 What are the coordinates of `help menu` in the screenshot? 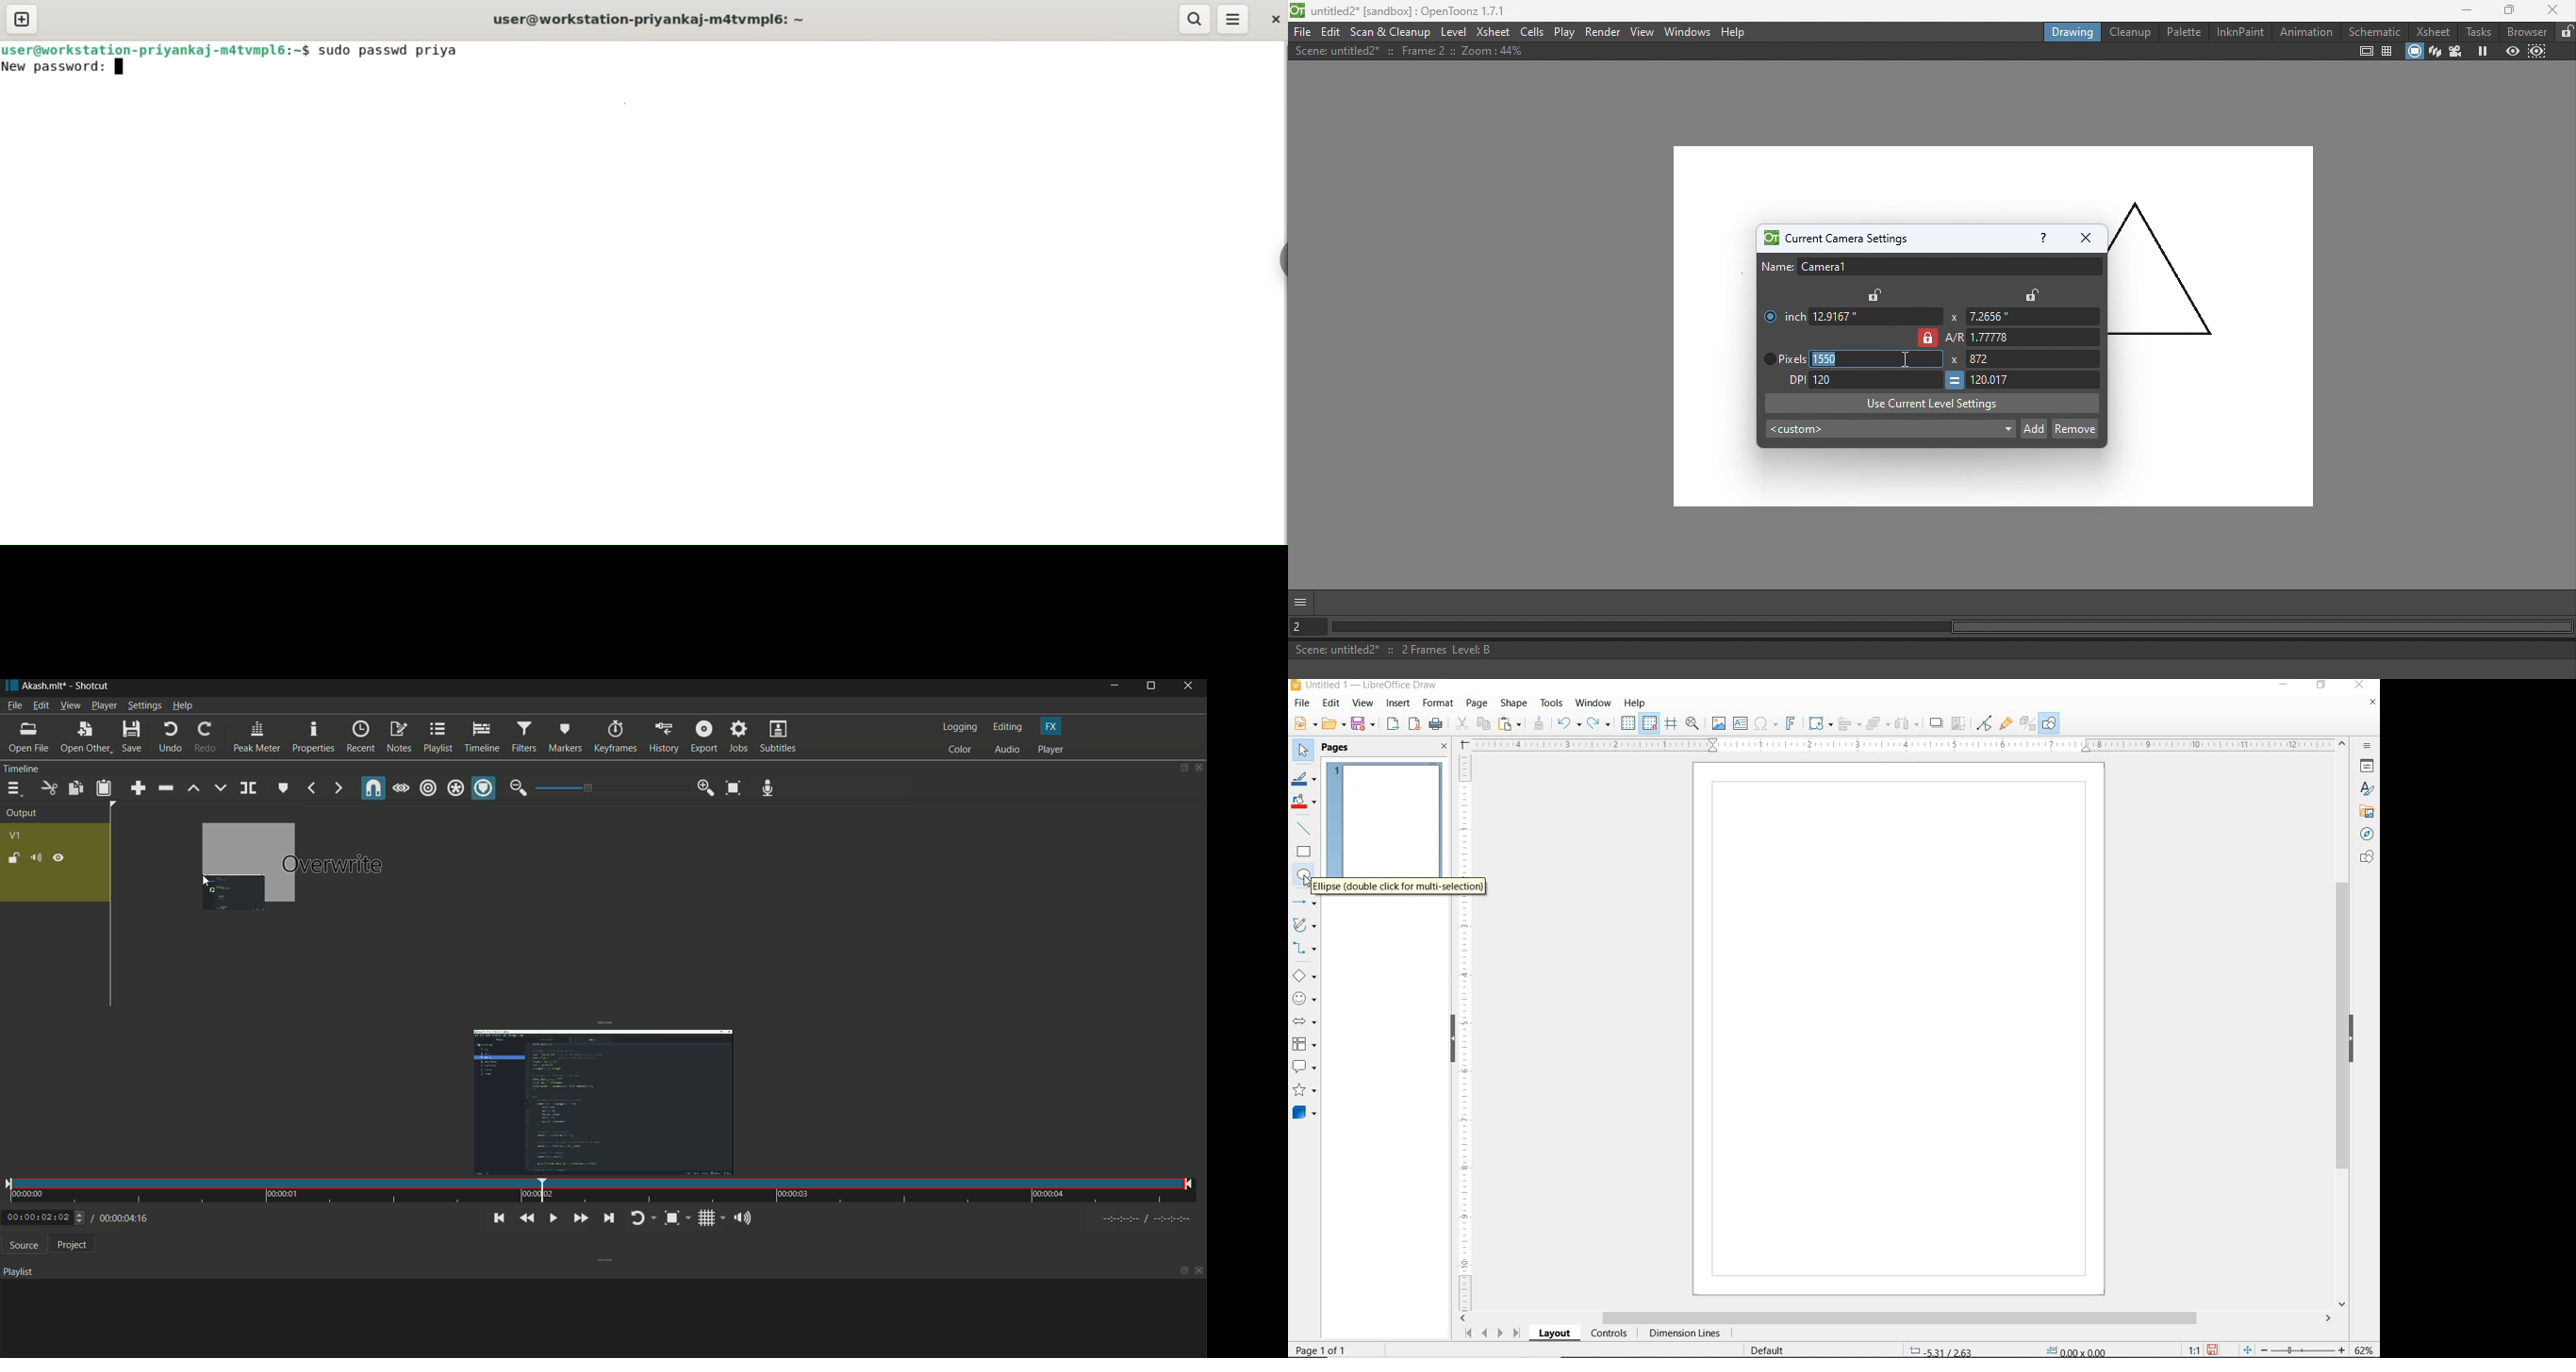 It's located at (184, 705).